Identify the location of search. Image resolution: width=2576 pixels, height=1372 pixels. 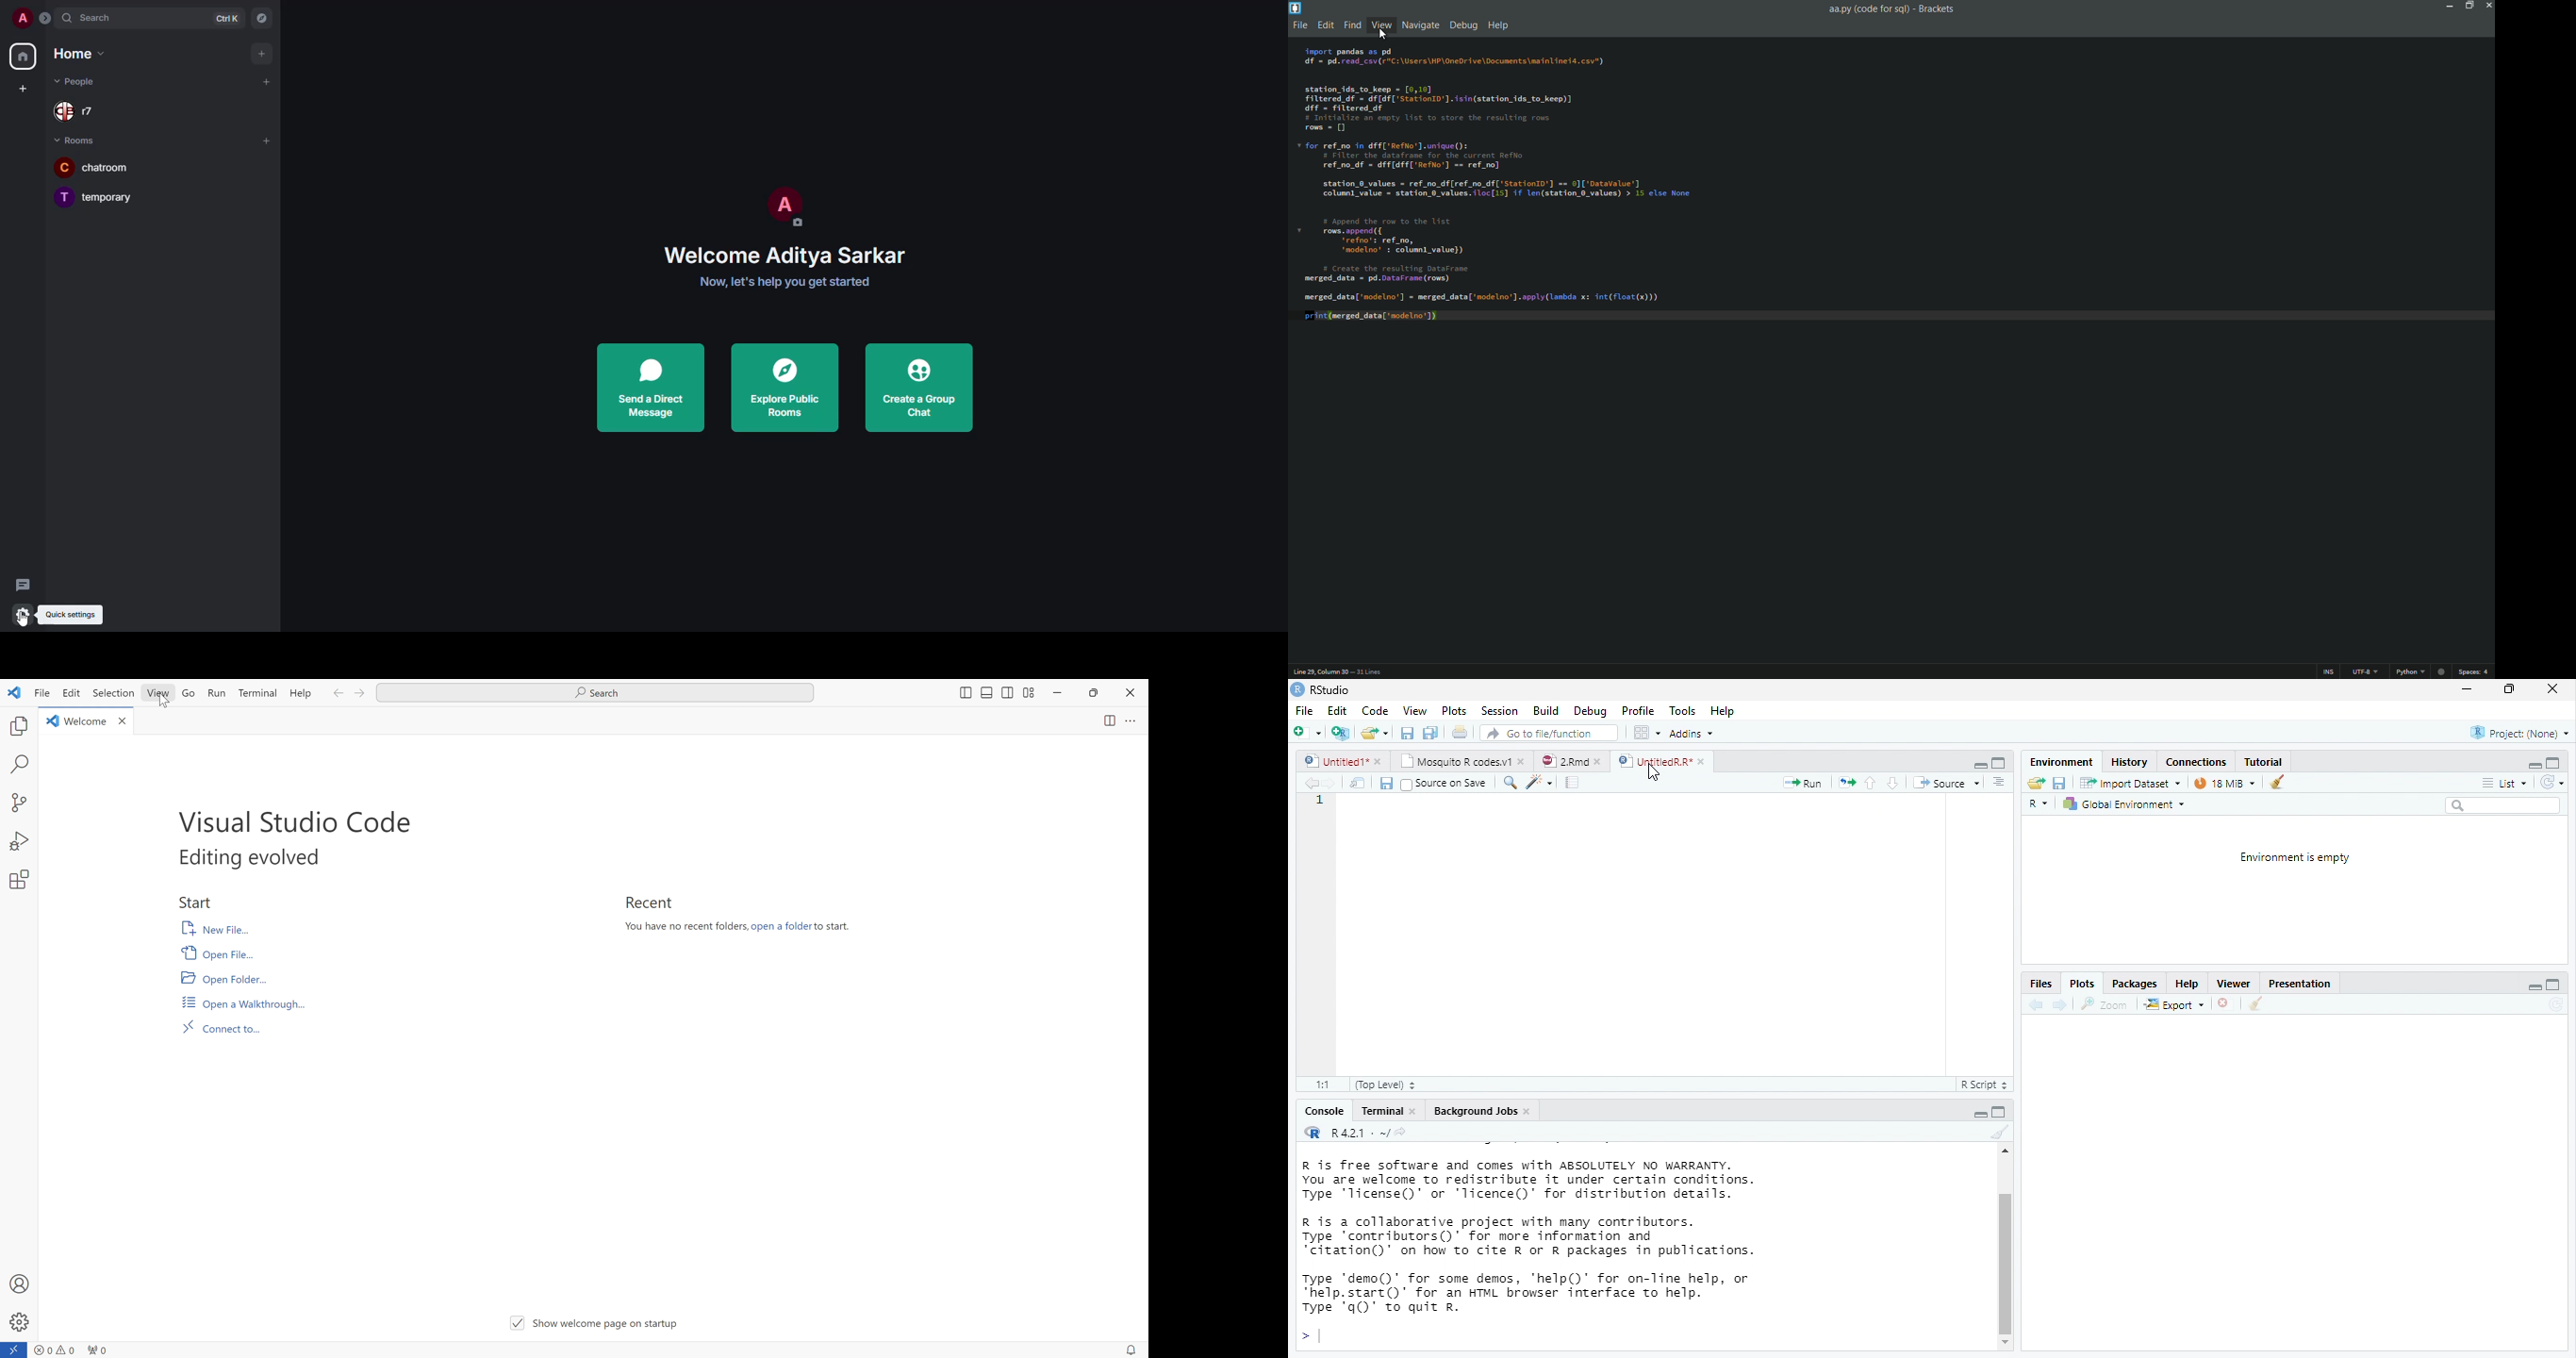
(2502, 805).